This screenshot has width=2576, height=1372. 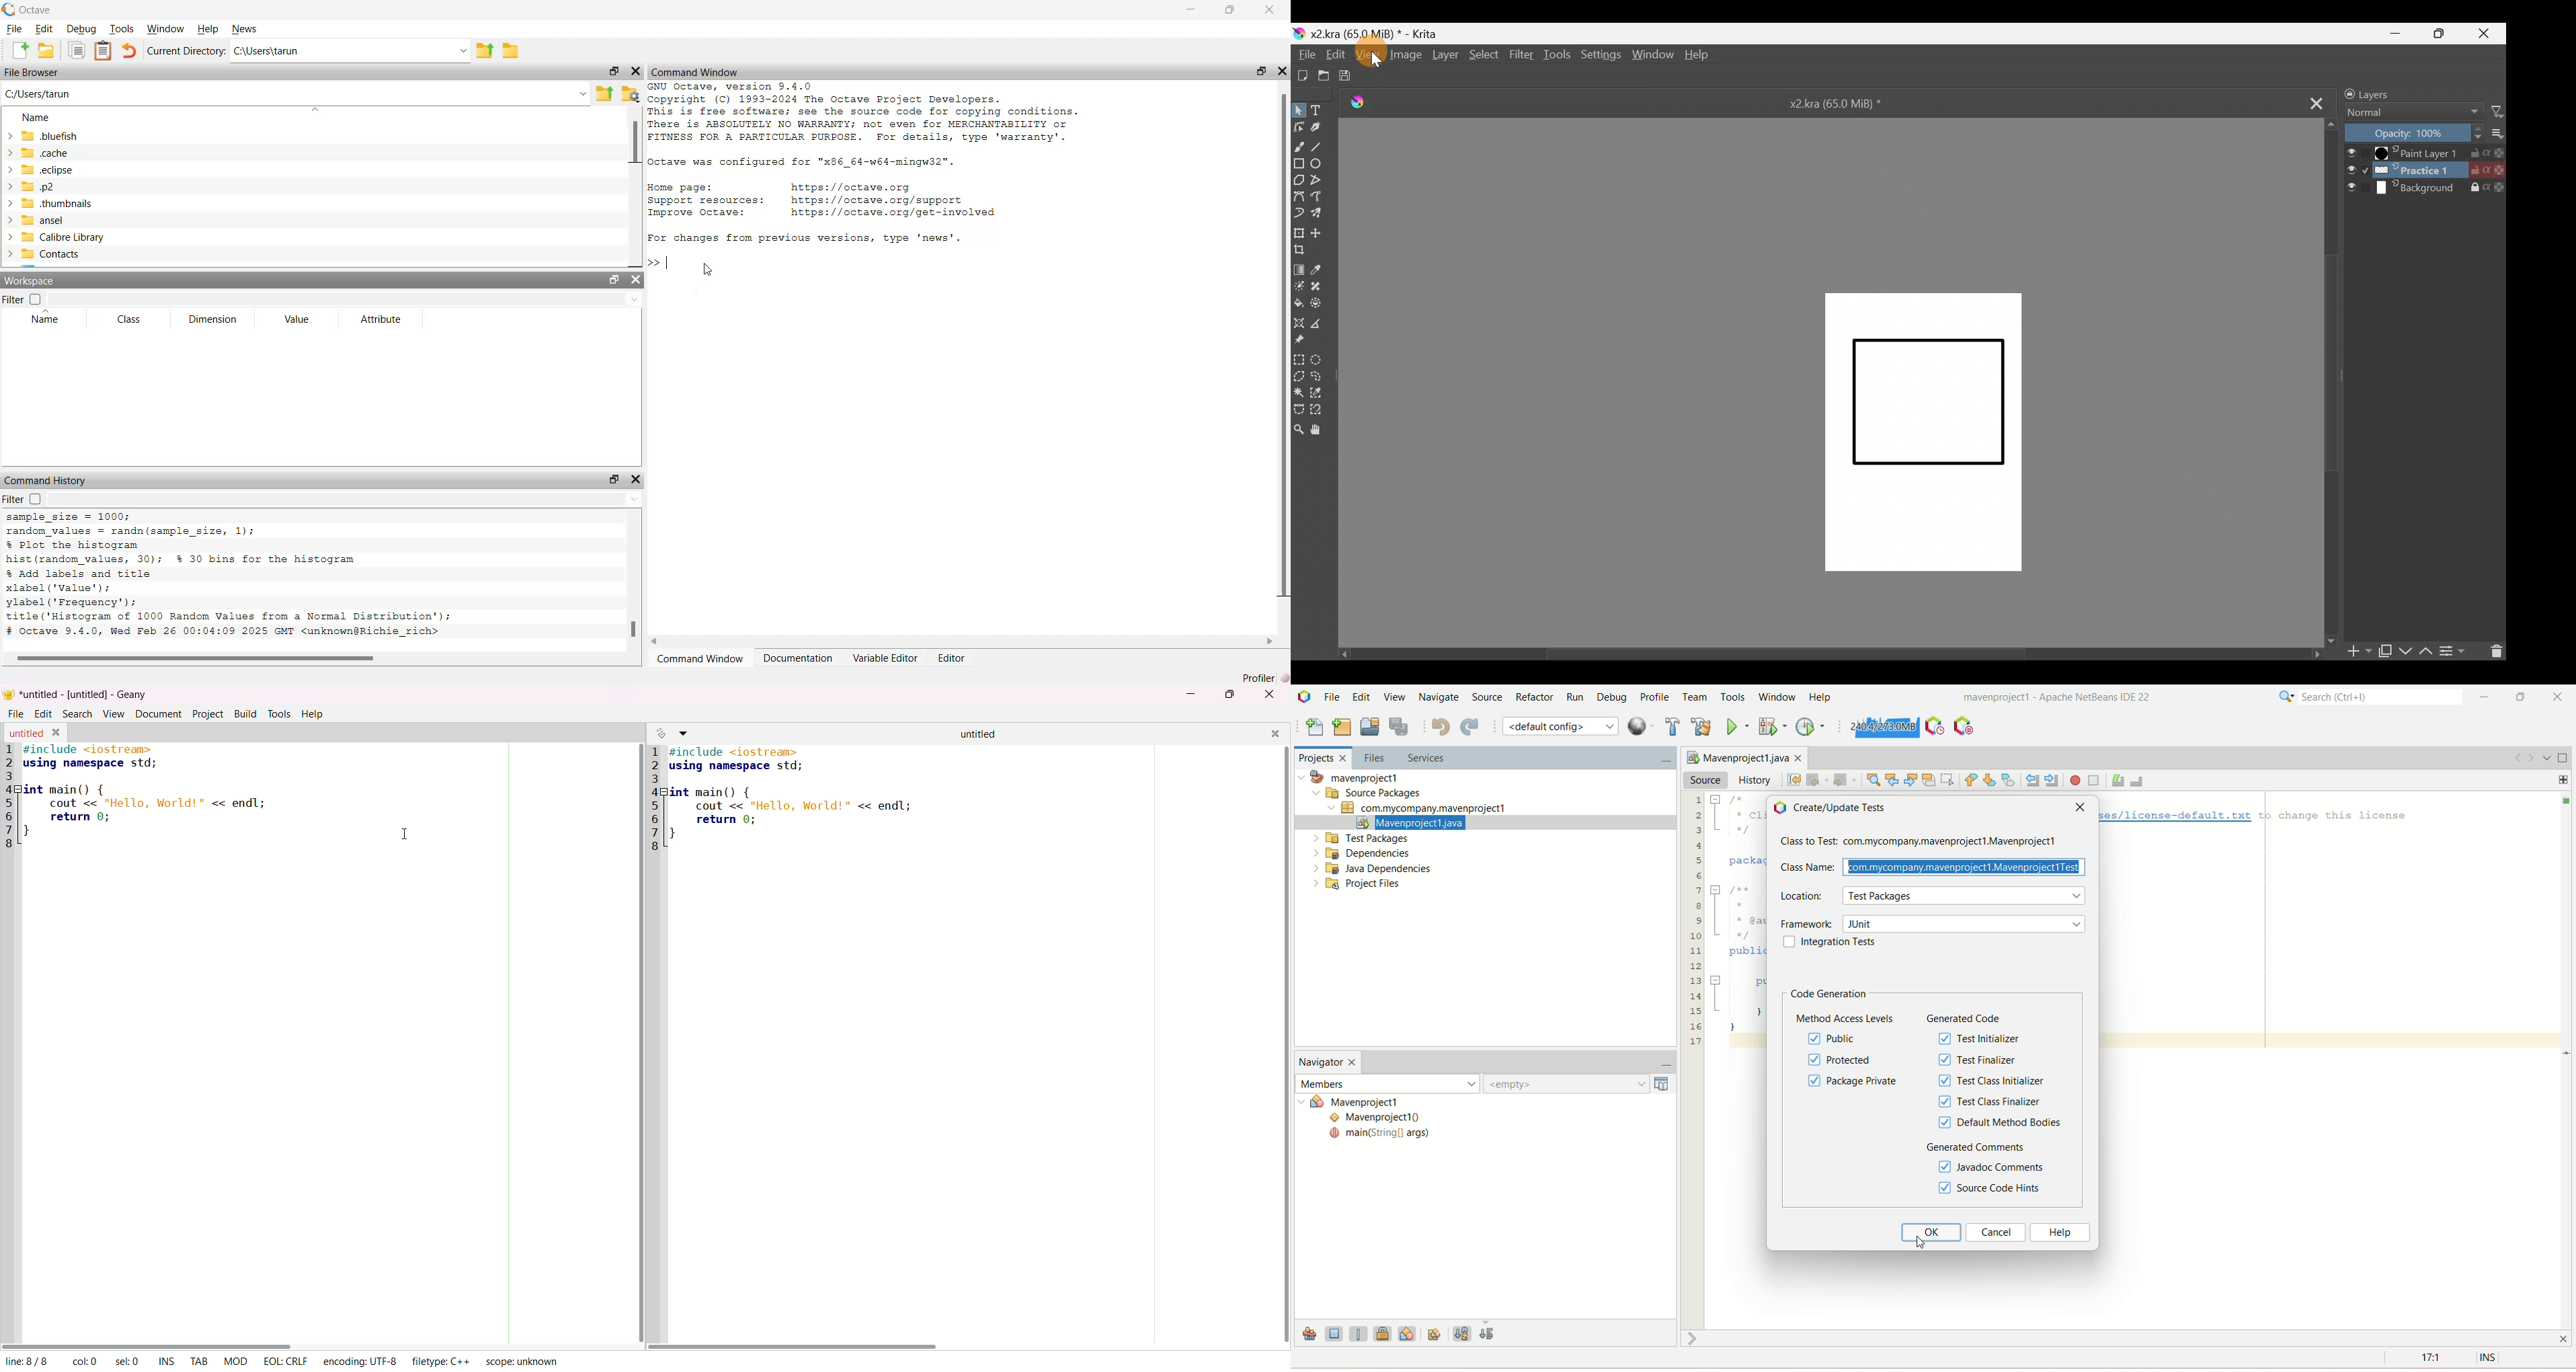 I want to click on Polyline tool, so click(x=1319, y=181).